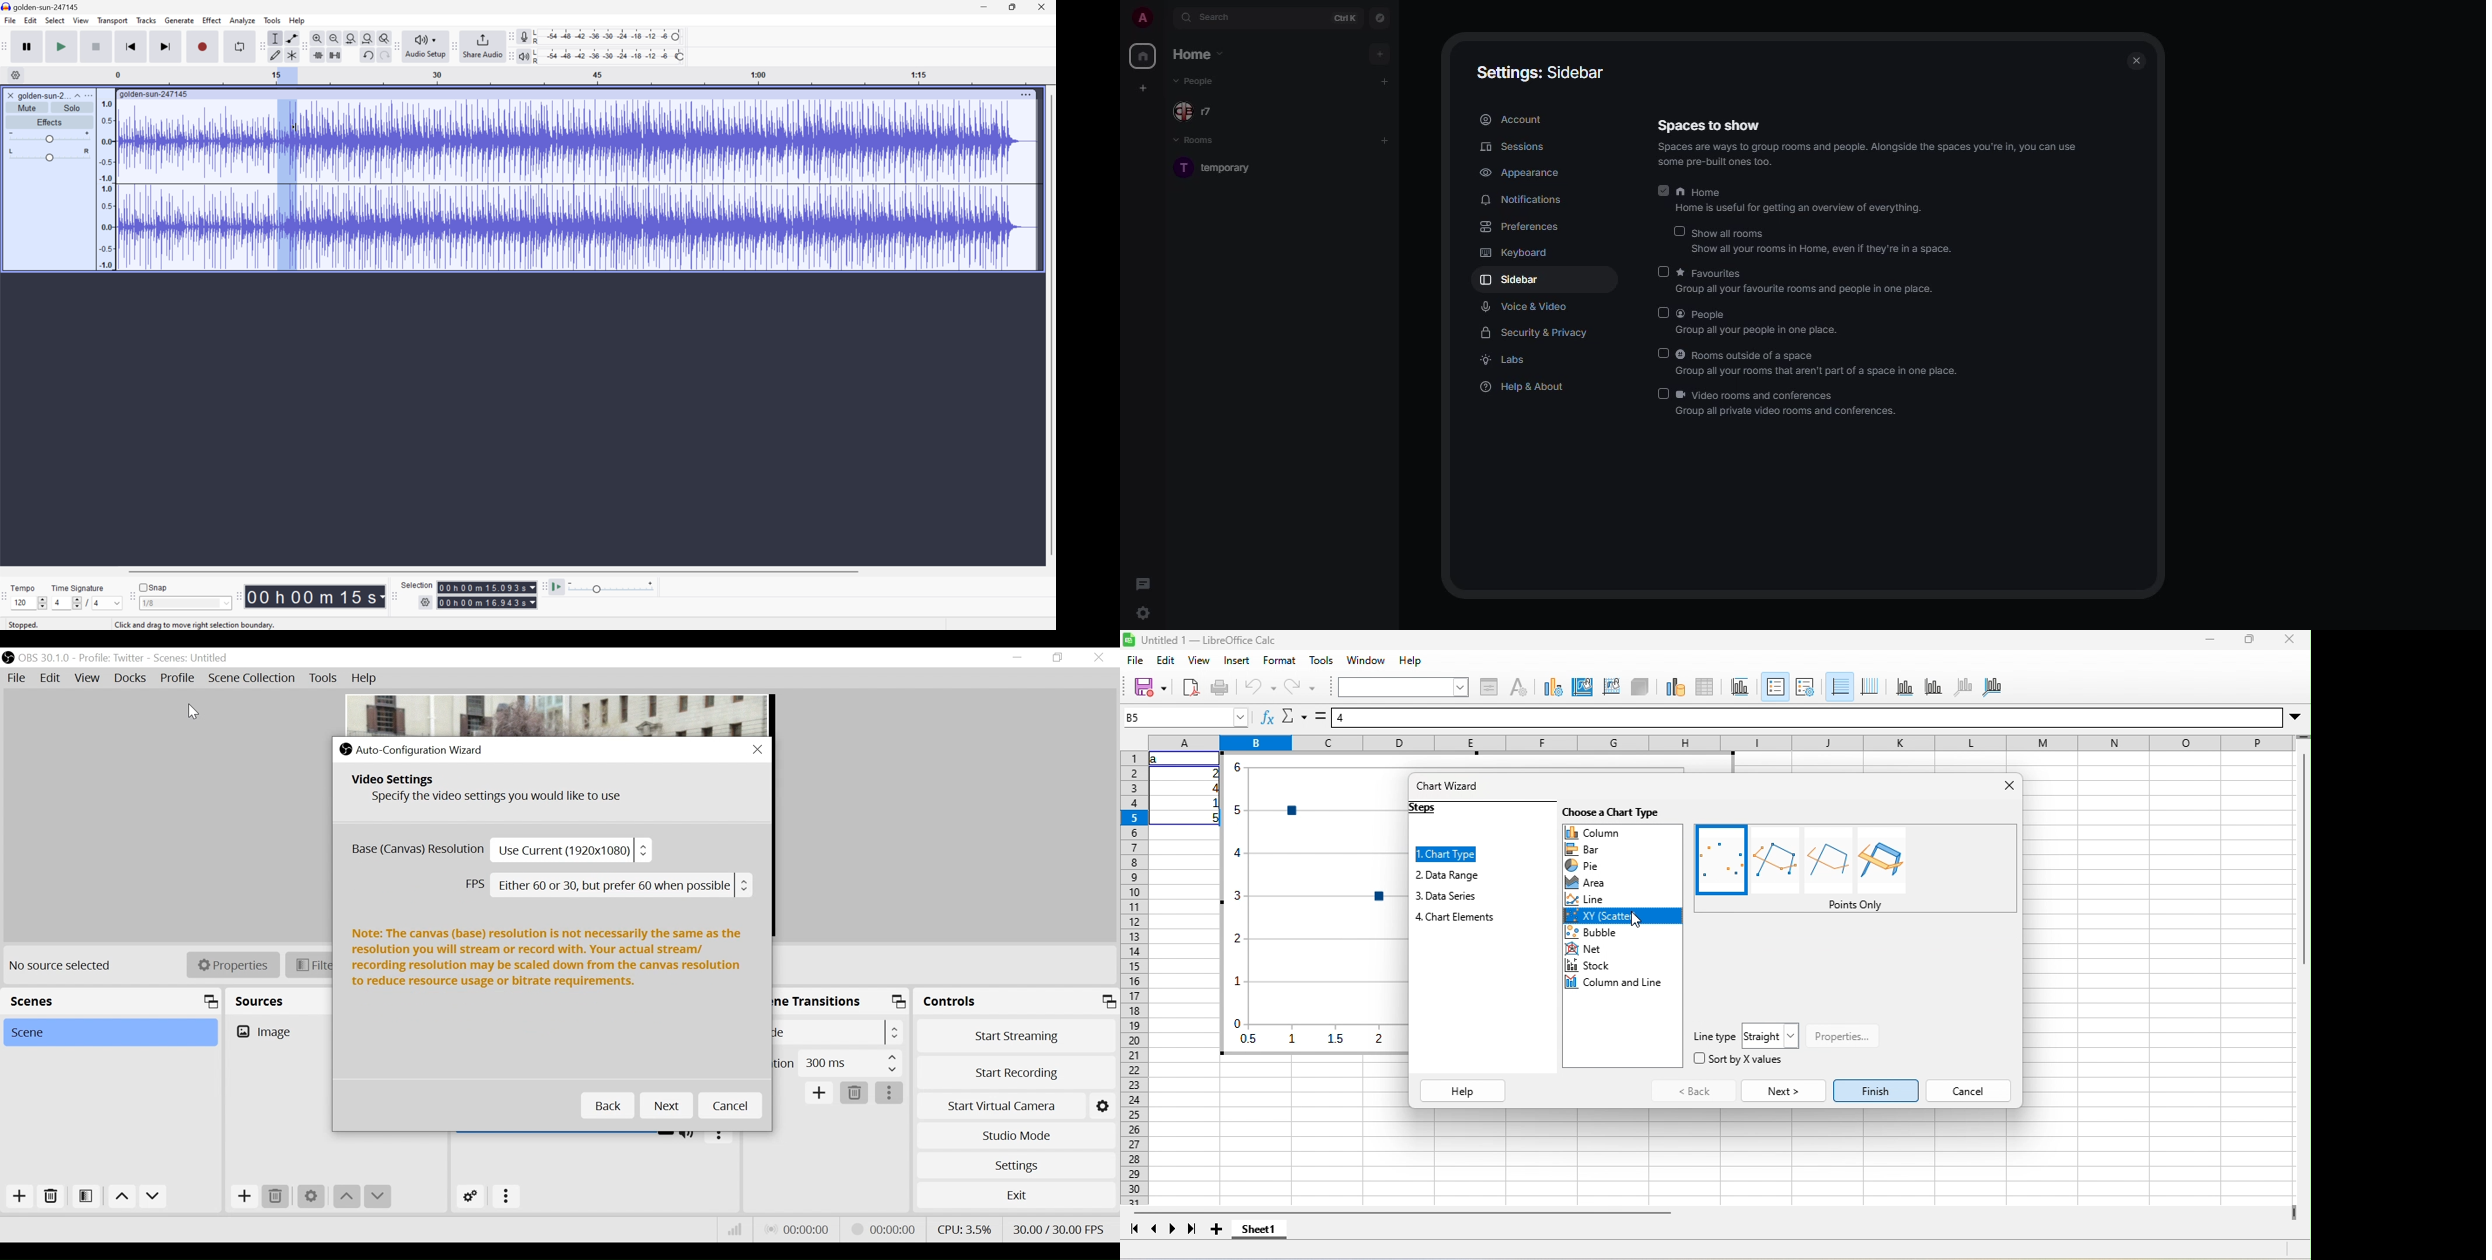 Image resolution: width=2492 pixels, height=1260 pixels. Describe the element at coordinates (1771, 1036) in the screenshot. I see `straight` at that location.